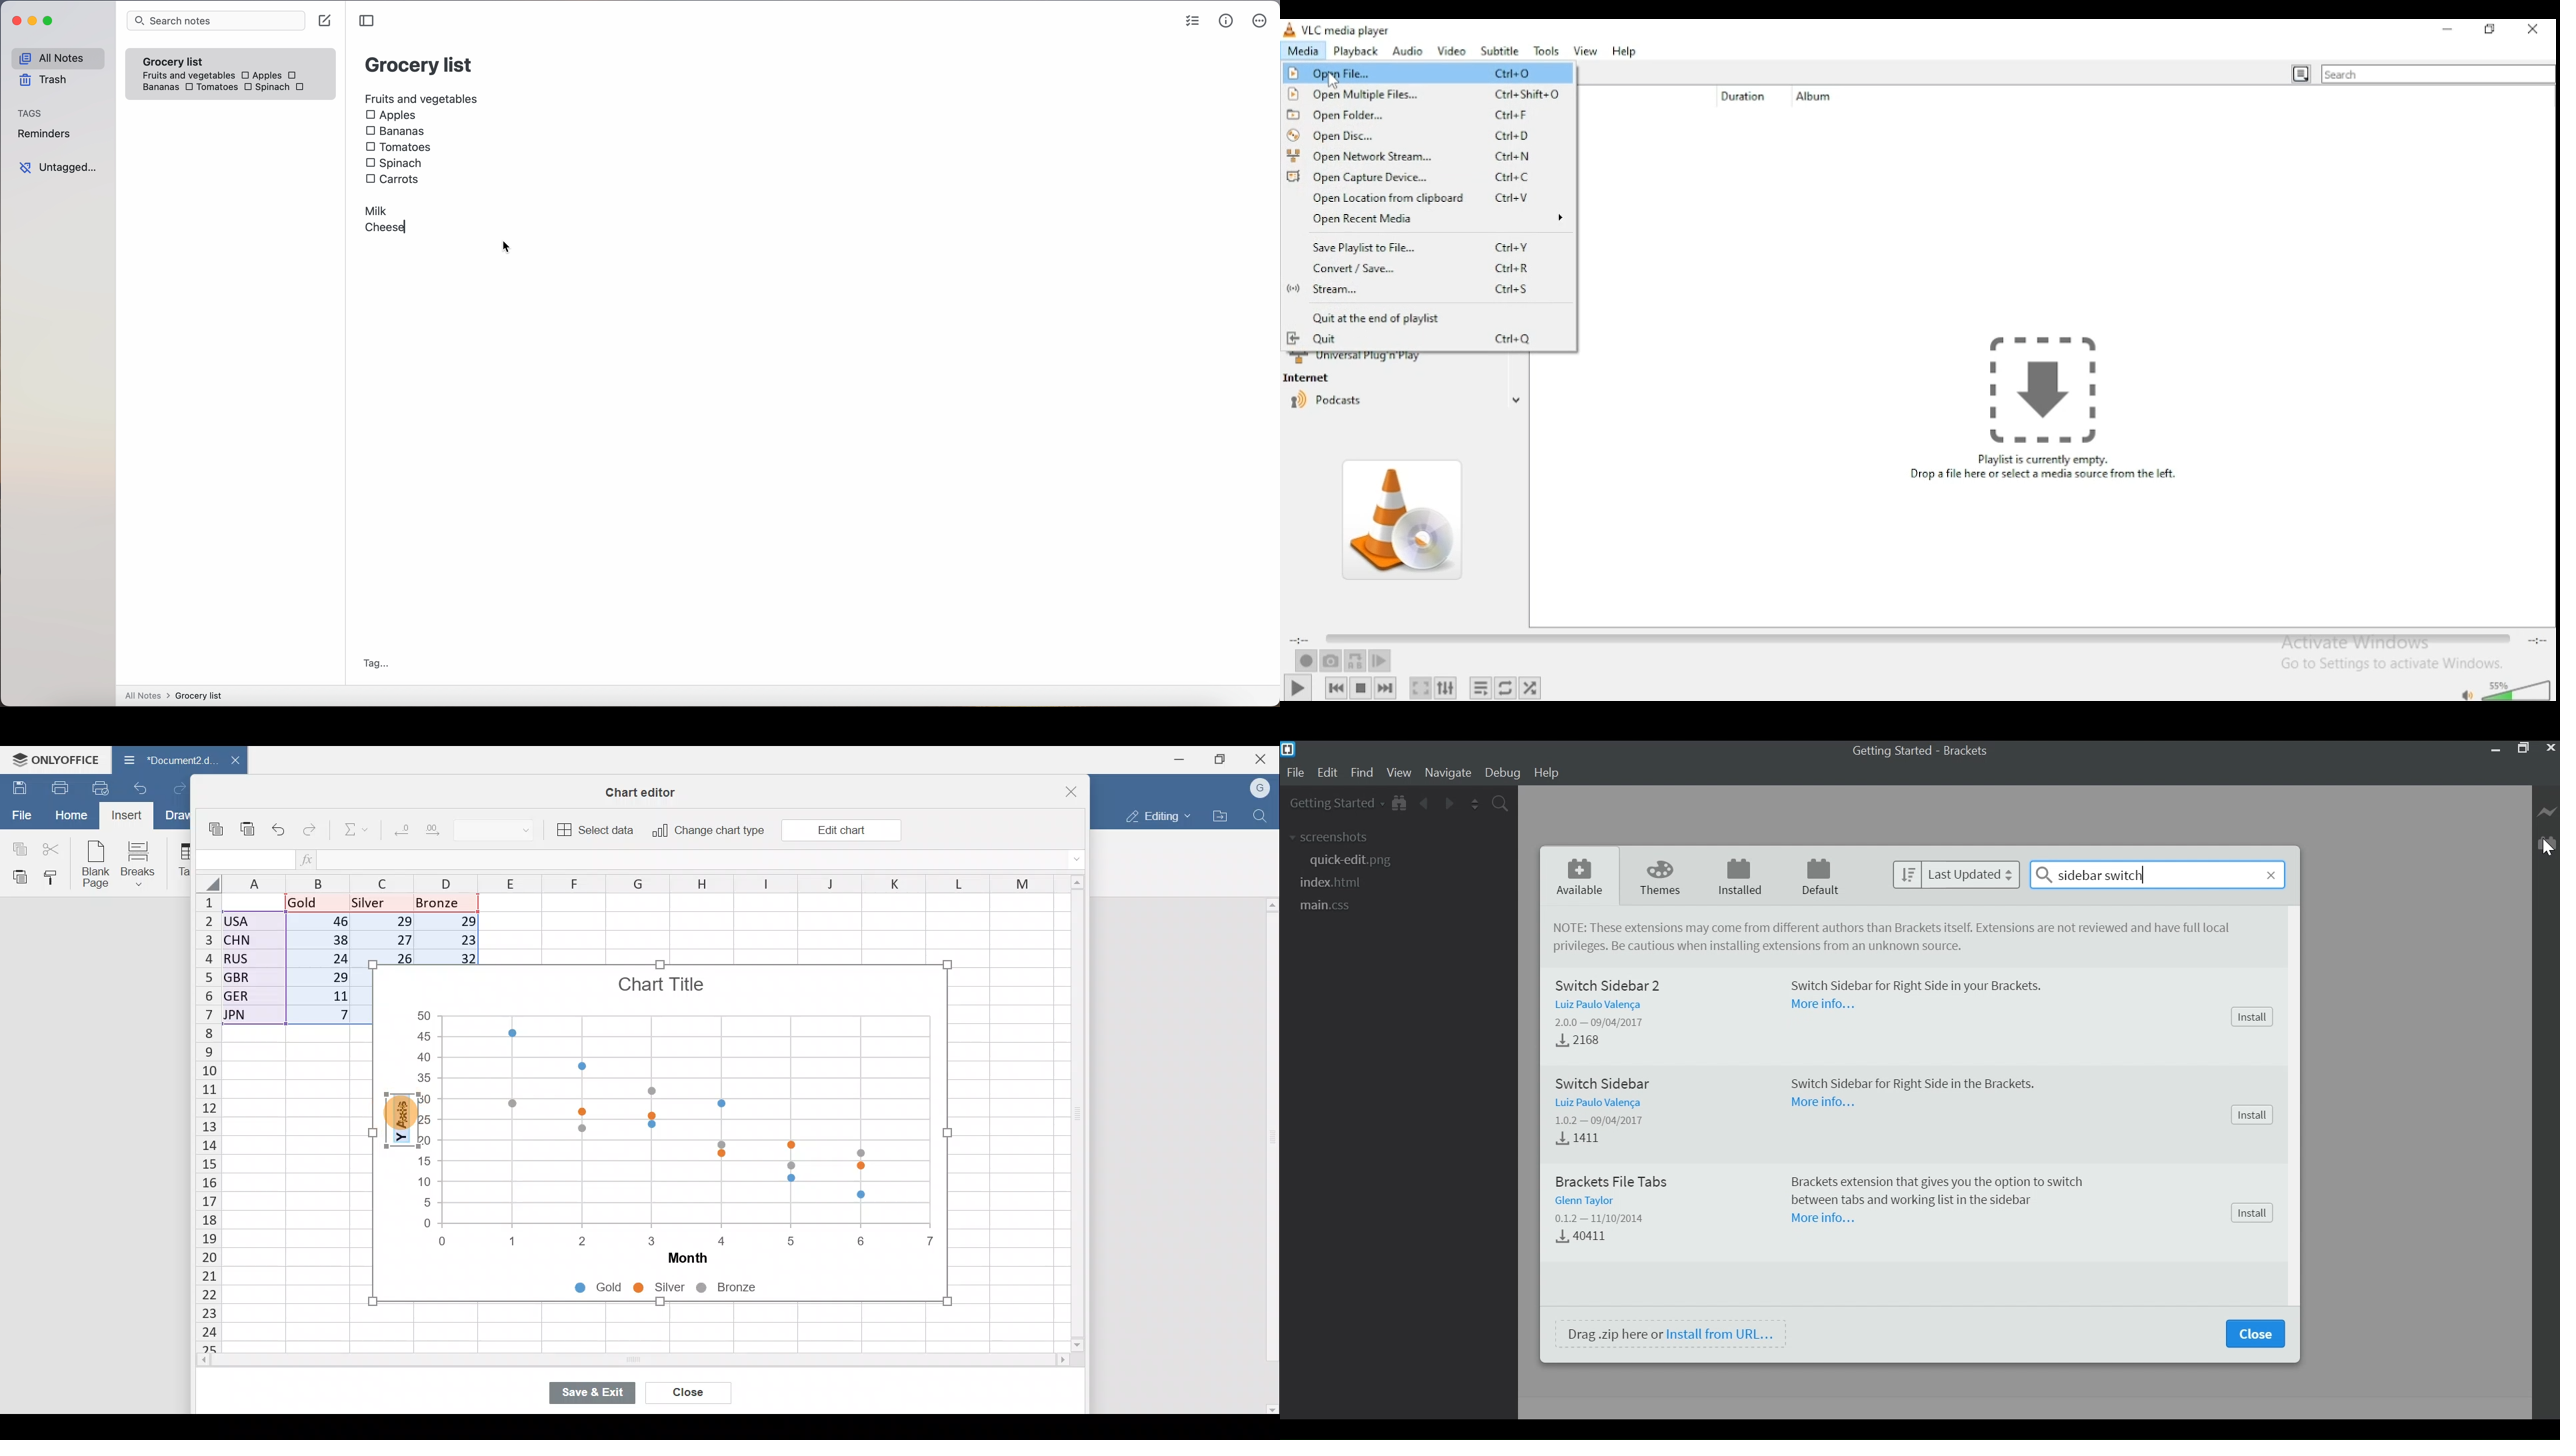 This screenshot has width=2576, height=1456. What do you see at coordinates (366, 21) in the screenshot?
I see `toggle sidebar` at bounding box center [366, 21].